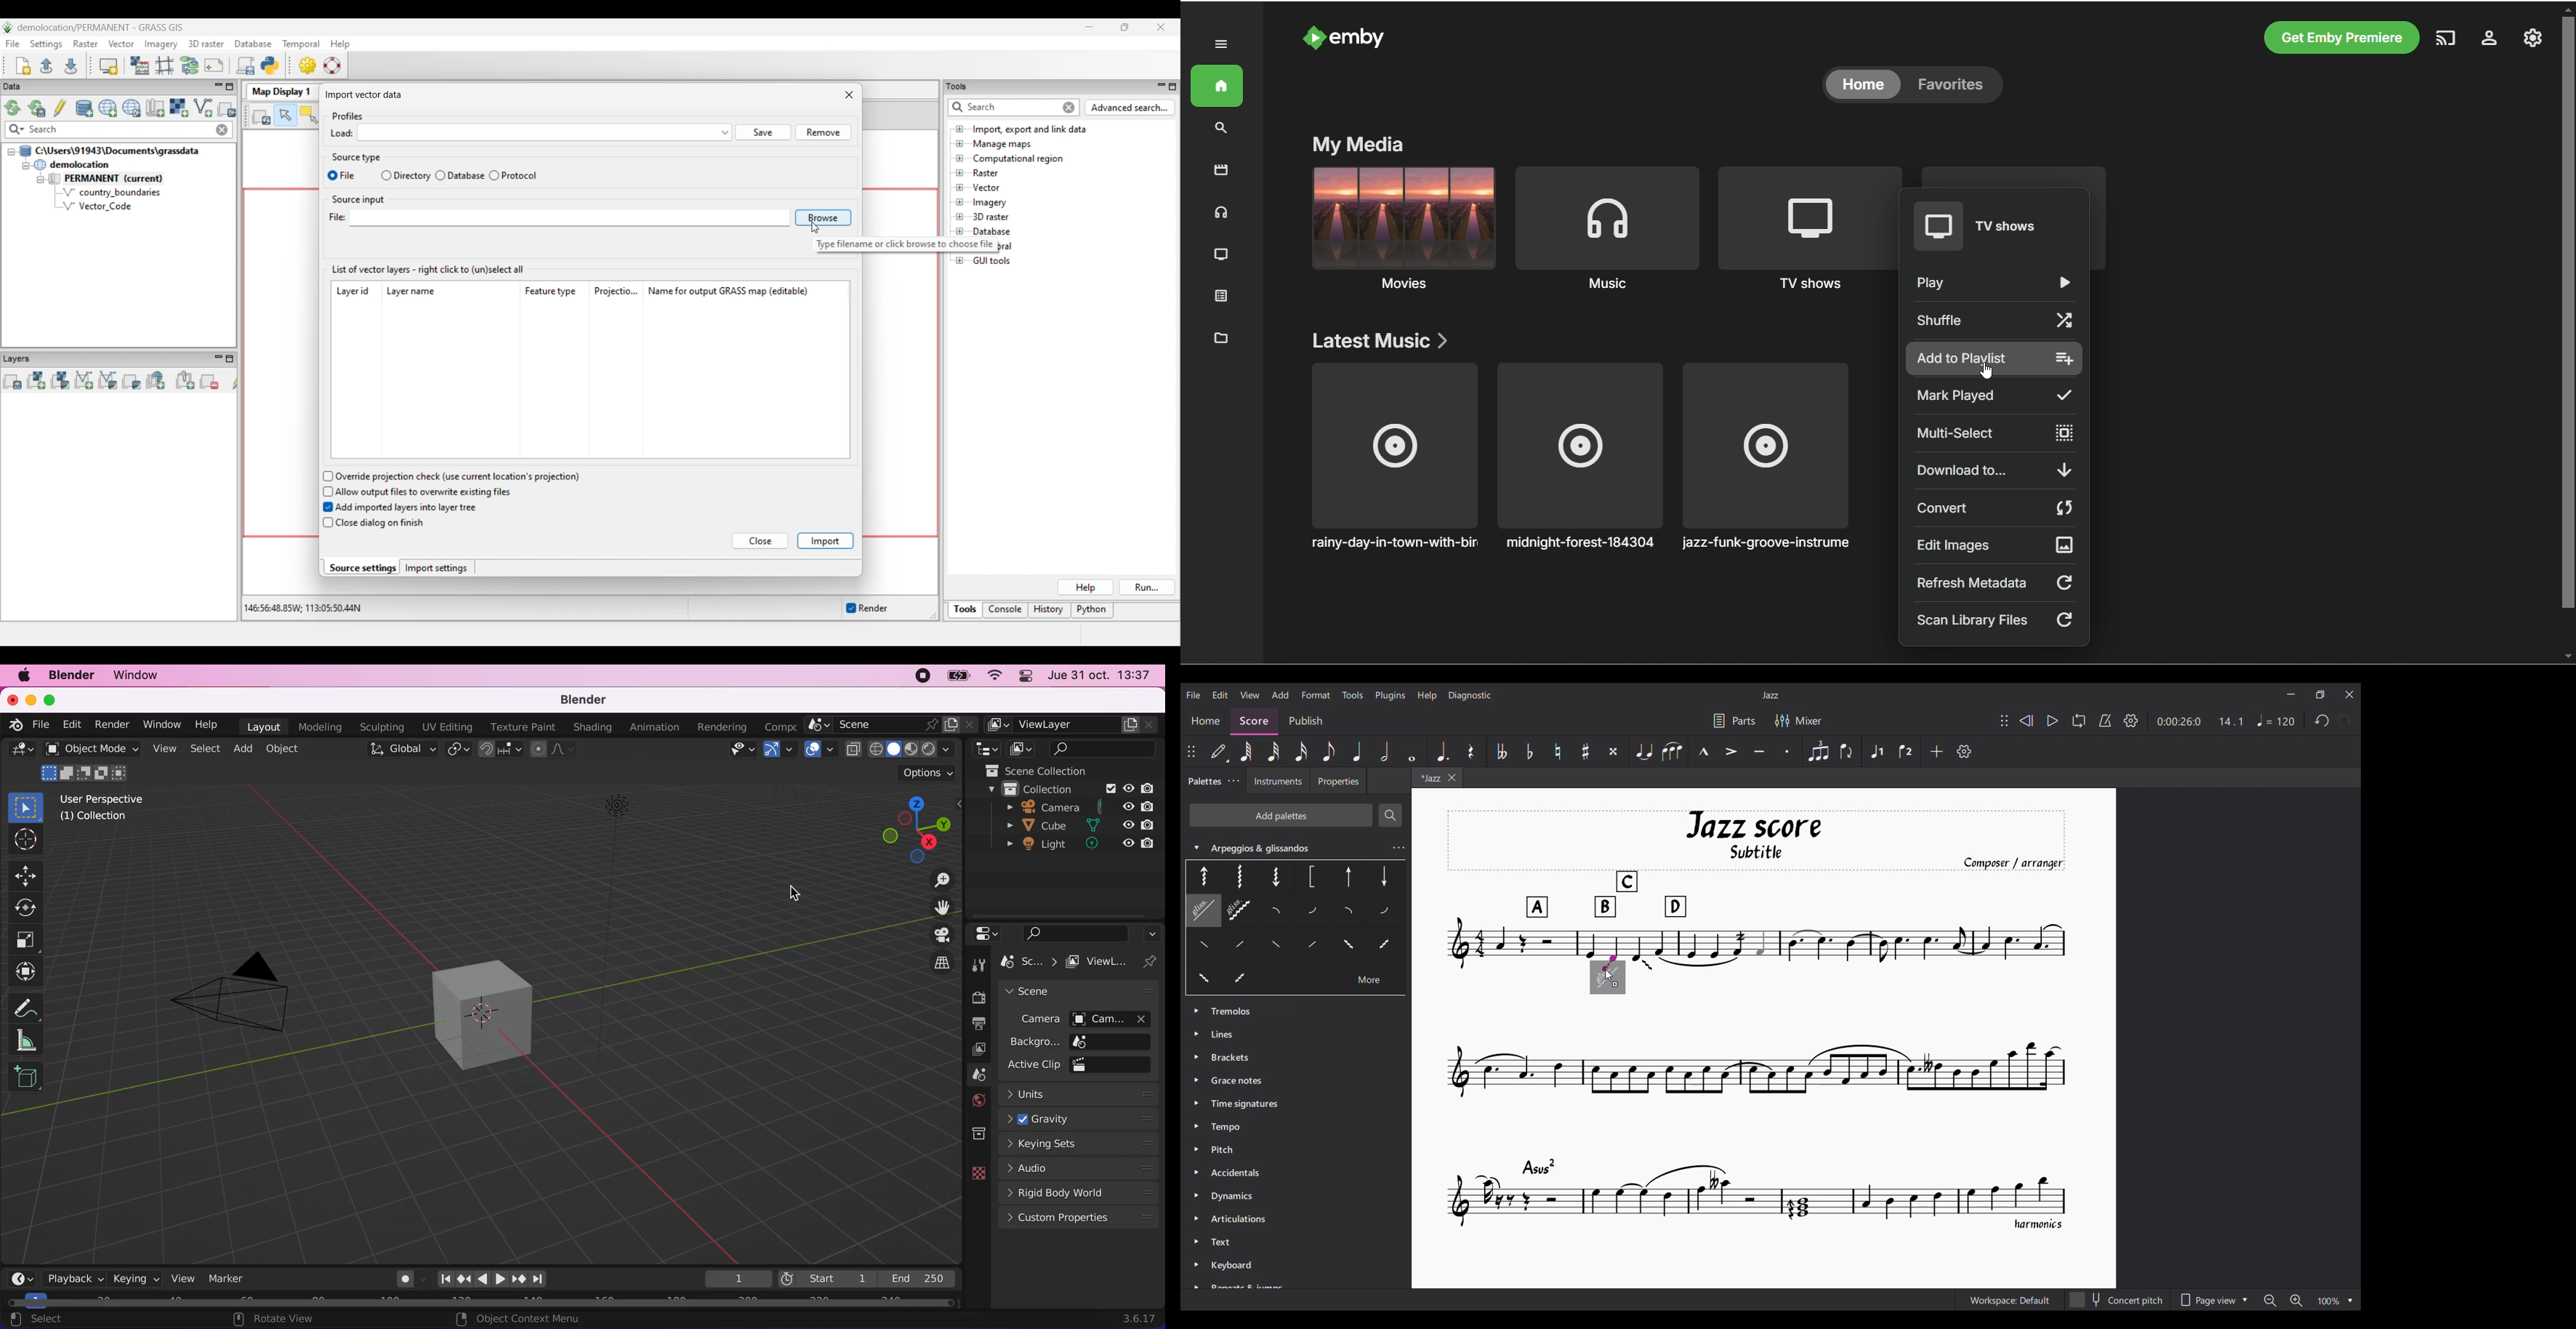 This screenshot has width=2576, height=1344. Describe the element at coordinates (1398, 848) in the screenshot. I see `Setting of current palette selected` at that location.